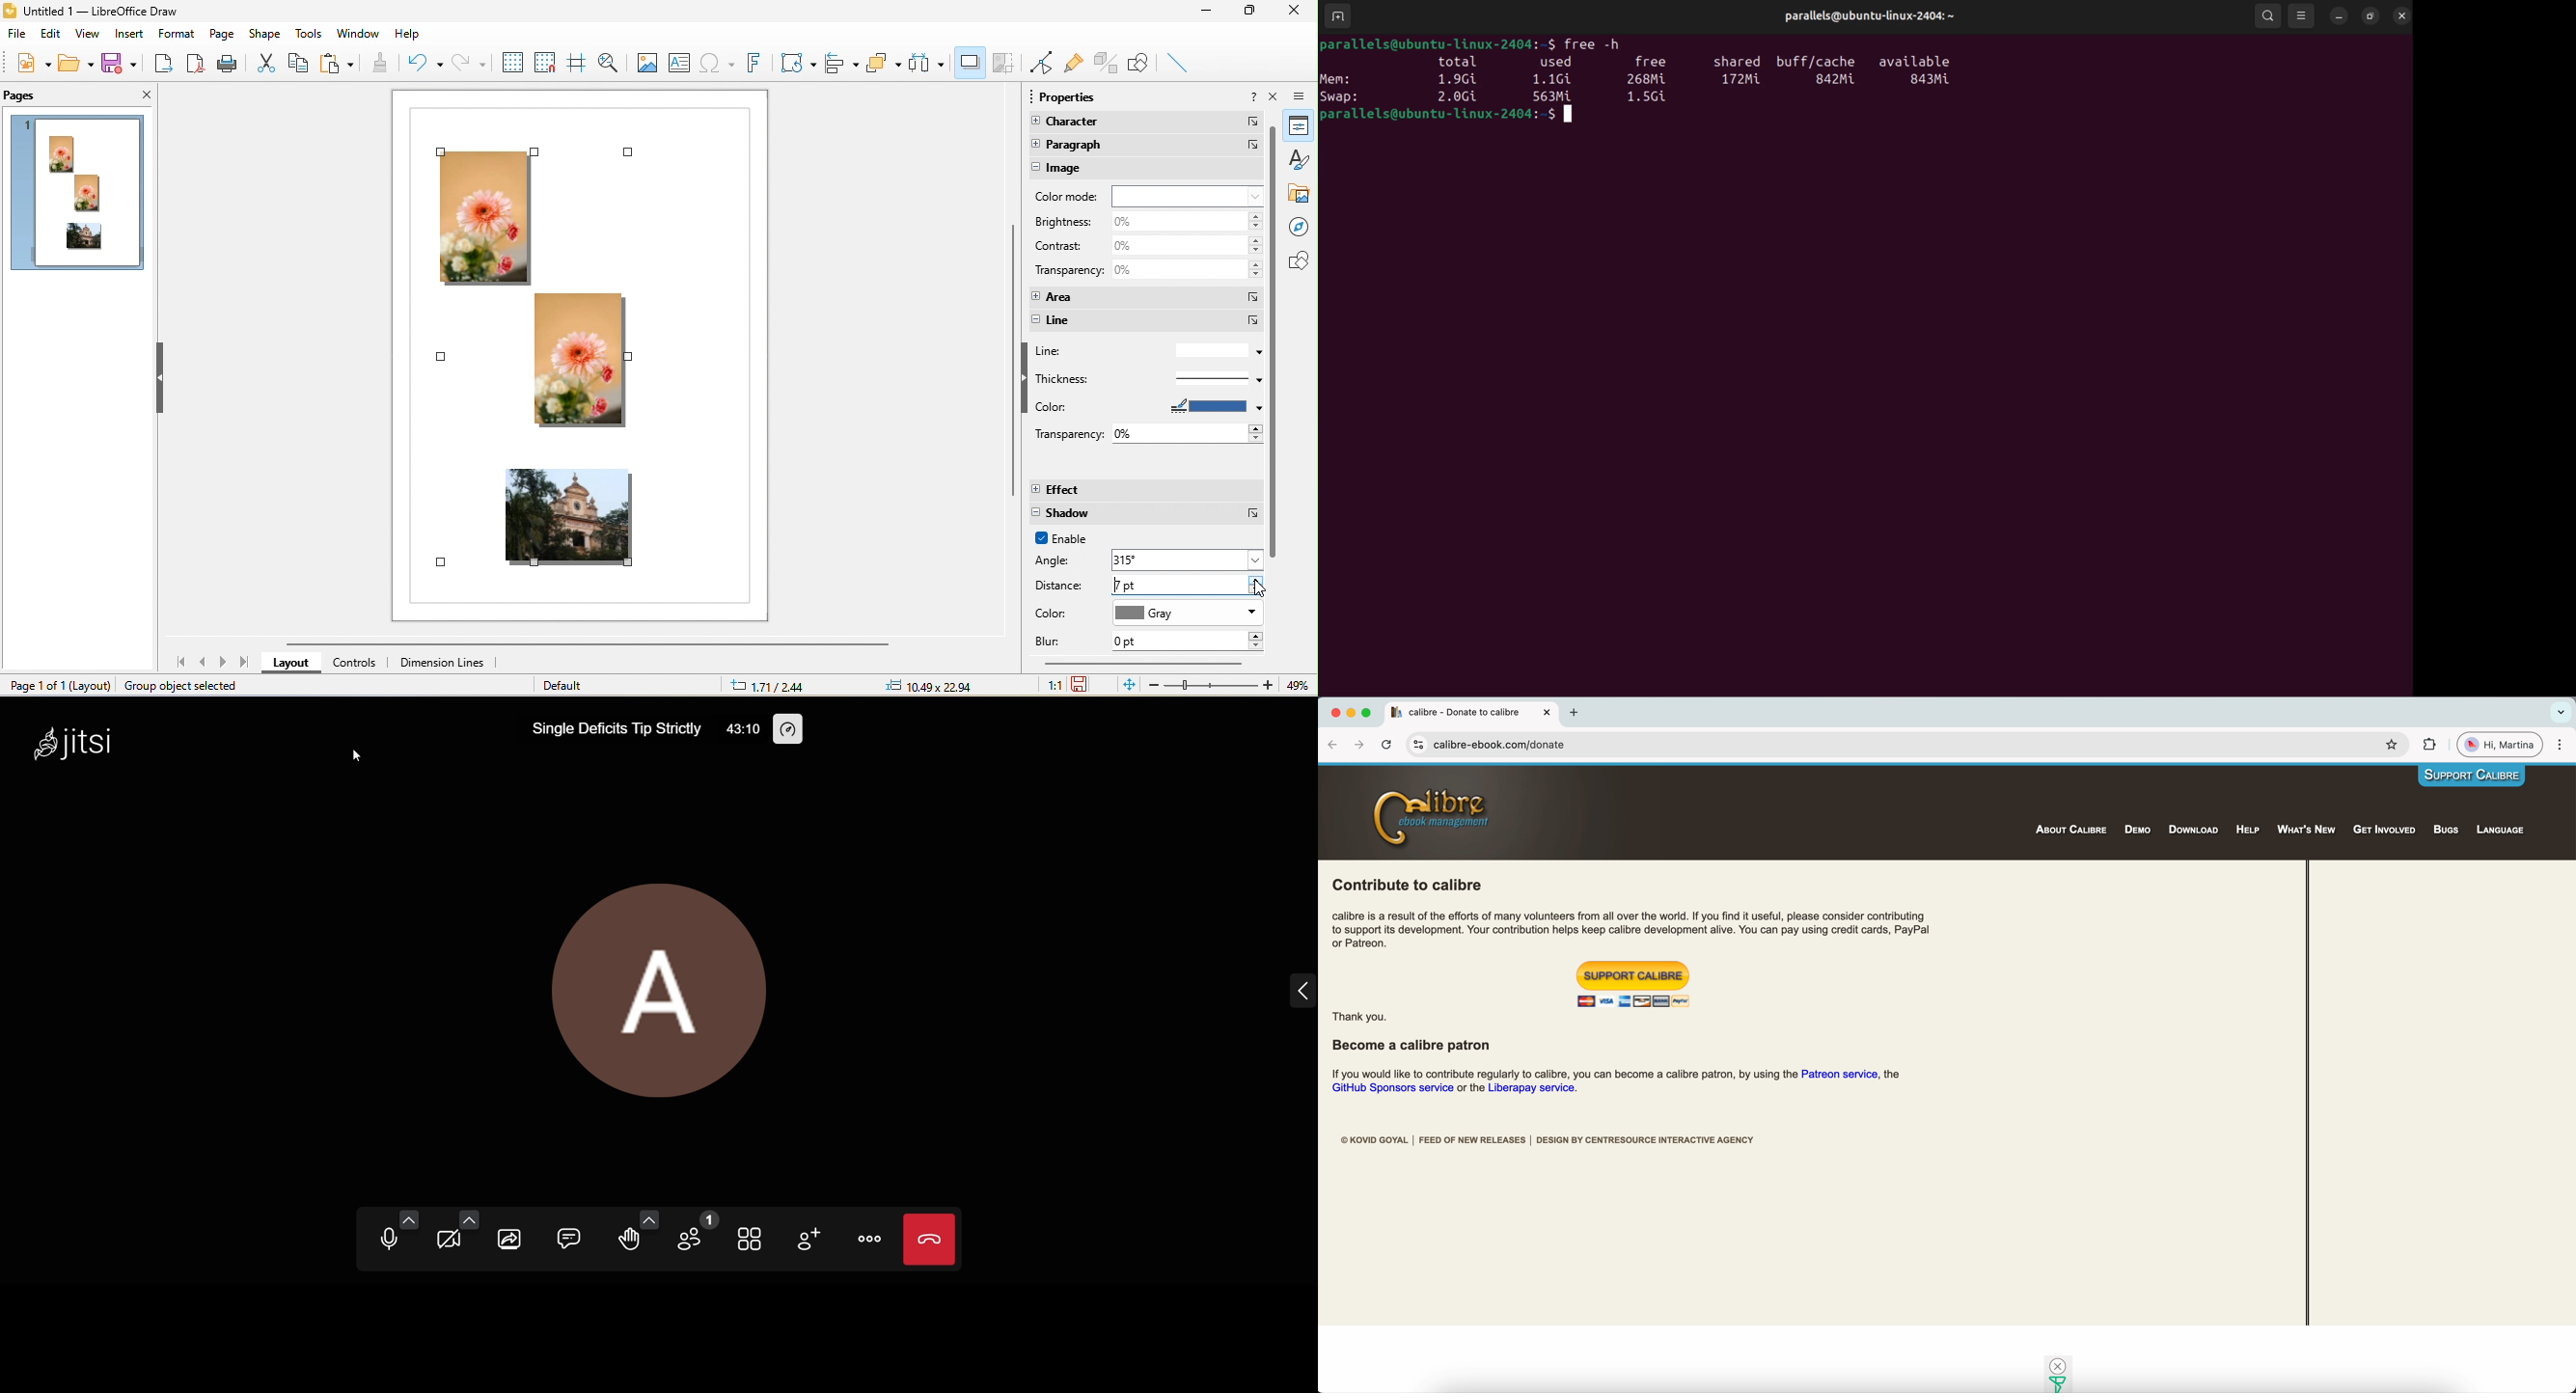  I want to click on credit cards, so click(1633, 1000).